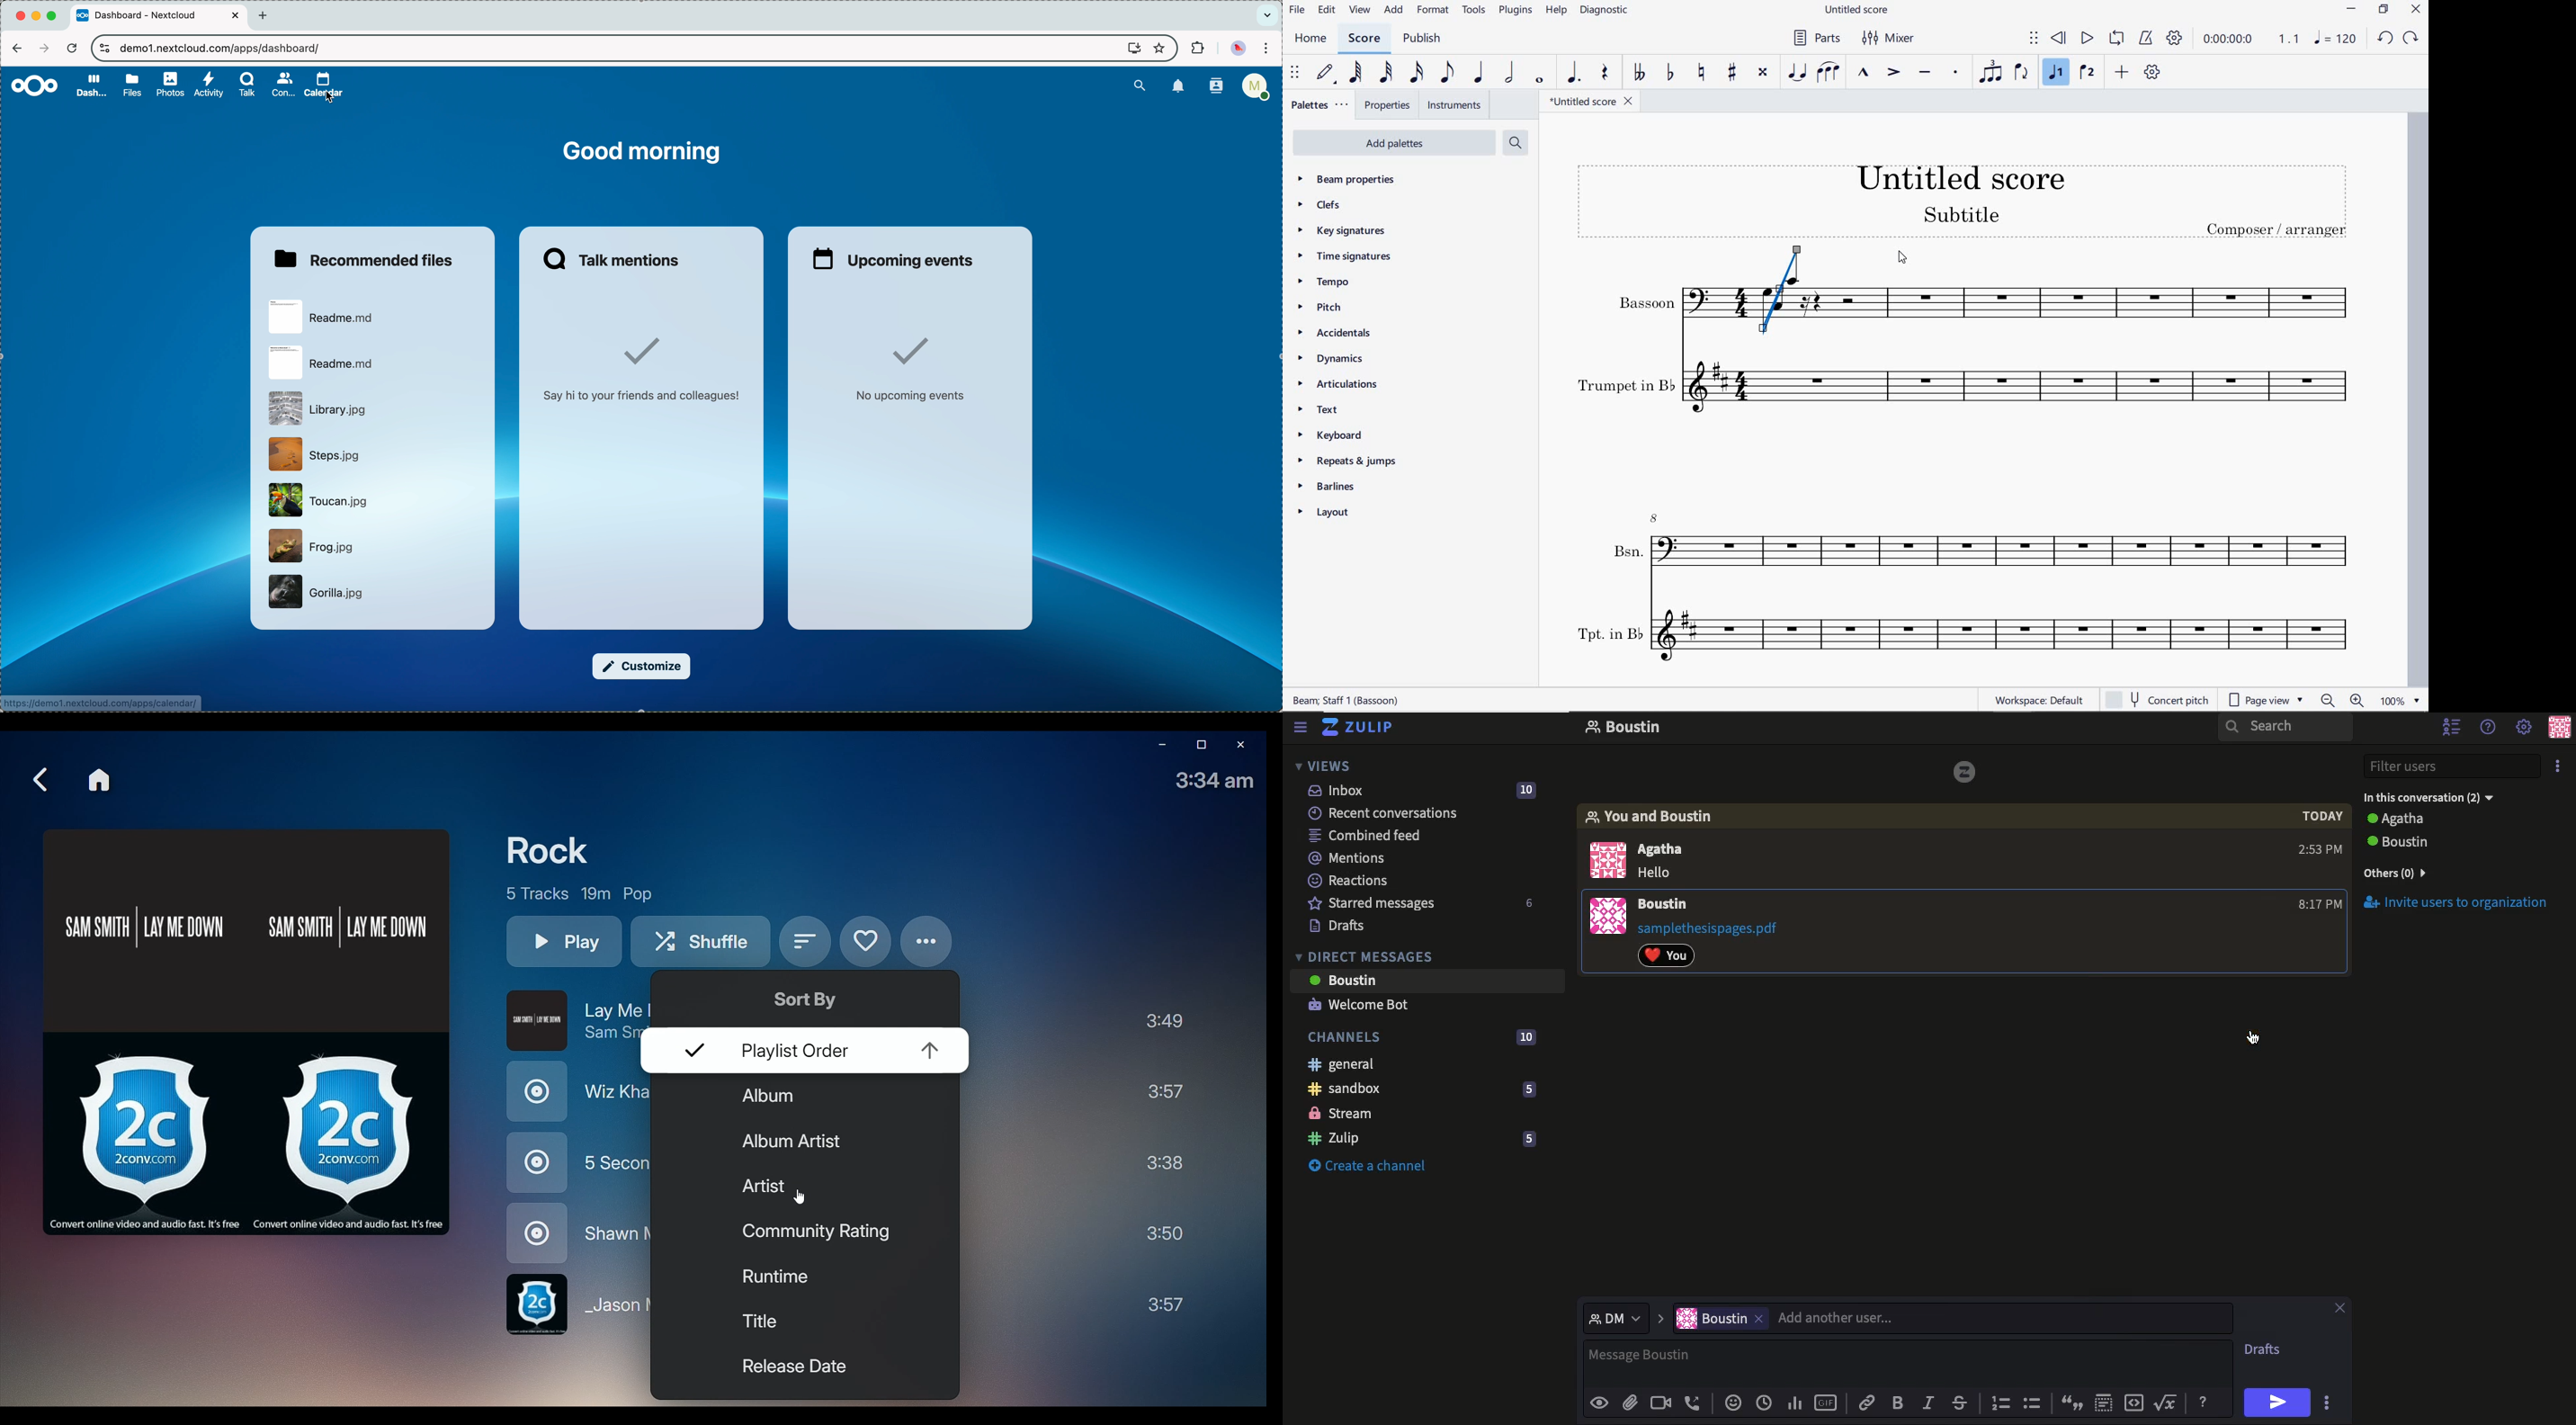 The image size is (2576, 1428). What do you see at coordinates (1999, 1402) in the screenshot?
I see `Numbered list` at bounding box center [1999, 1402].